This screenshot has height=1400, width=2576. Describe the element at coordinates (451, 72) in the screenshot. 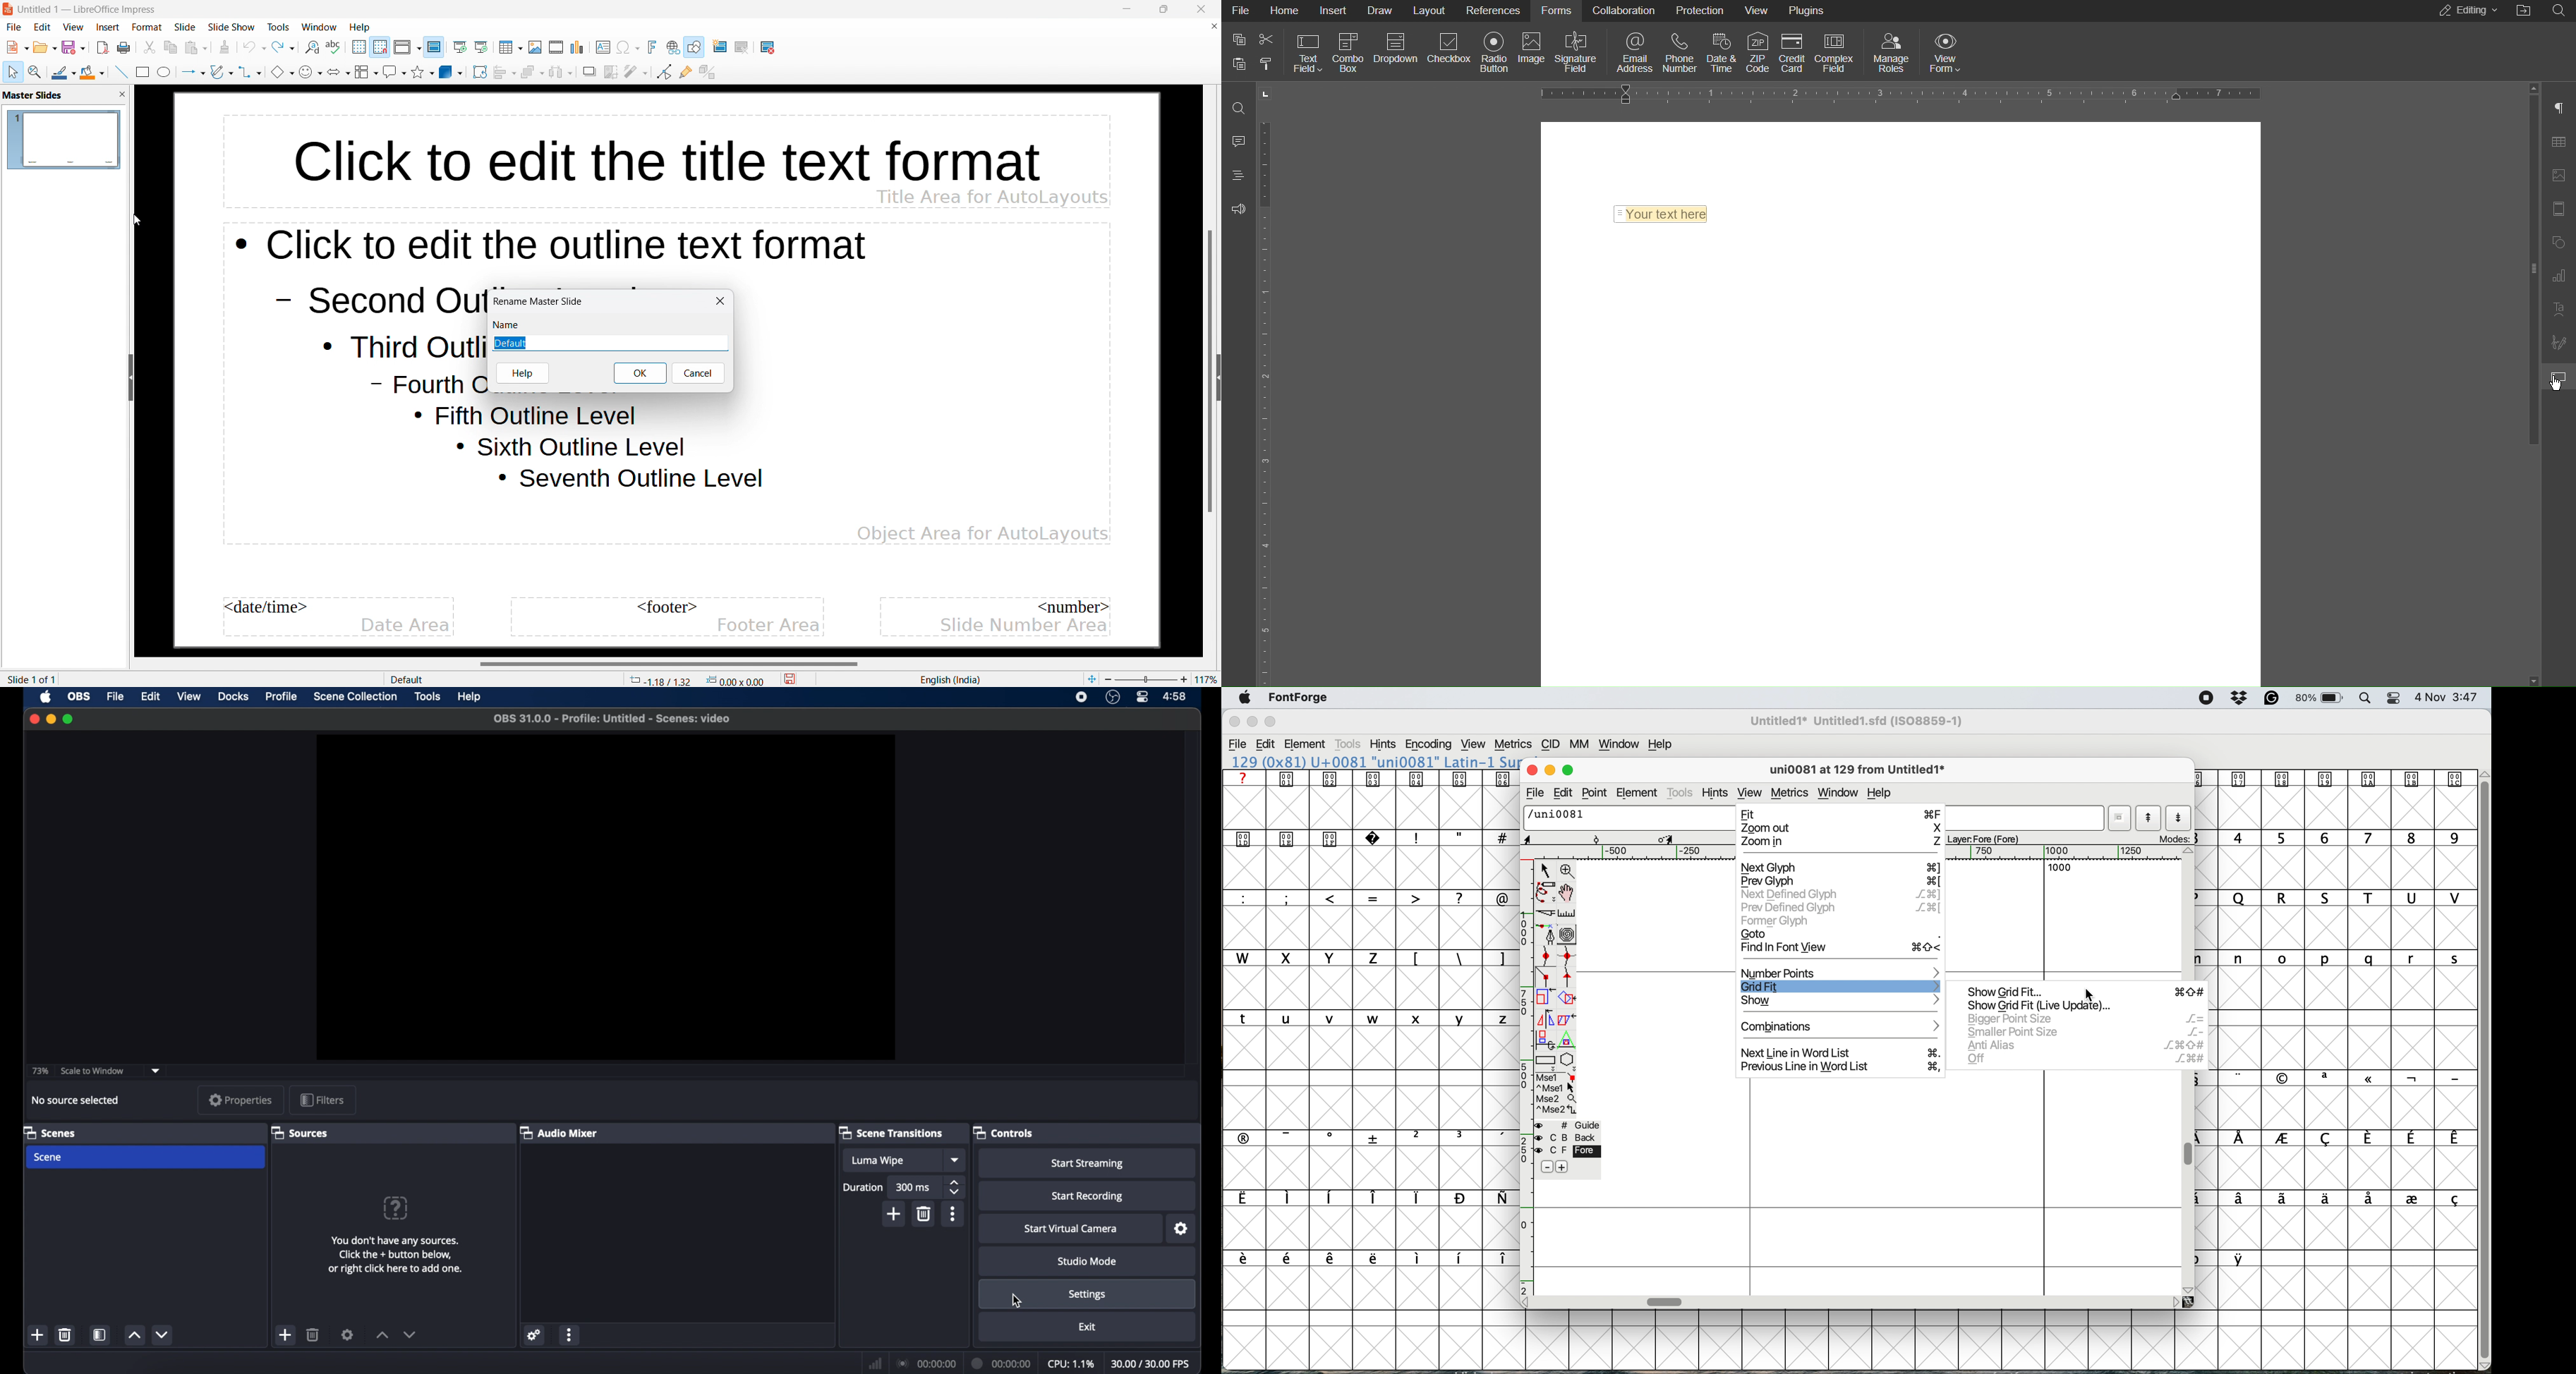

I see `3D objects` at that location.